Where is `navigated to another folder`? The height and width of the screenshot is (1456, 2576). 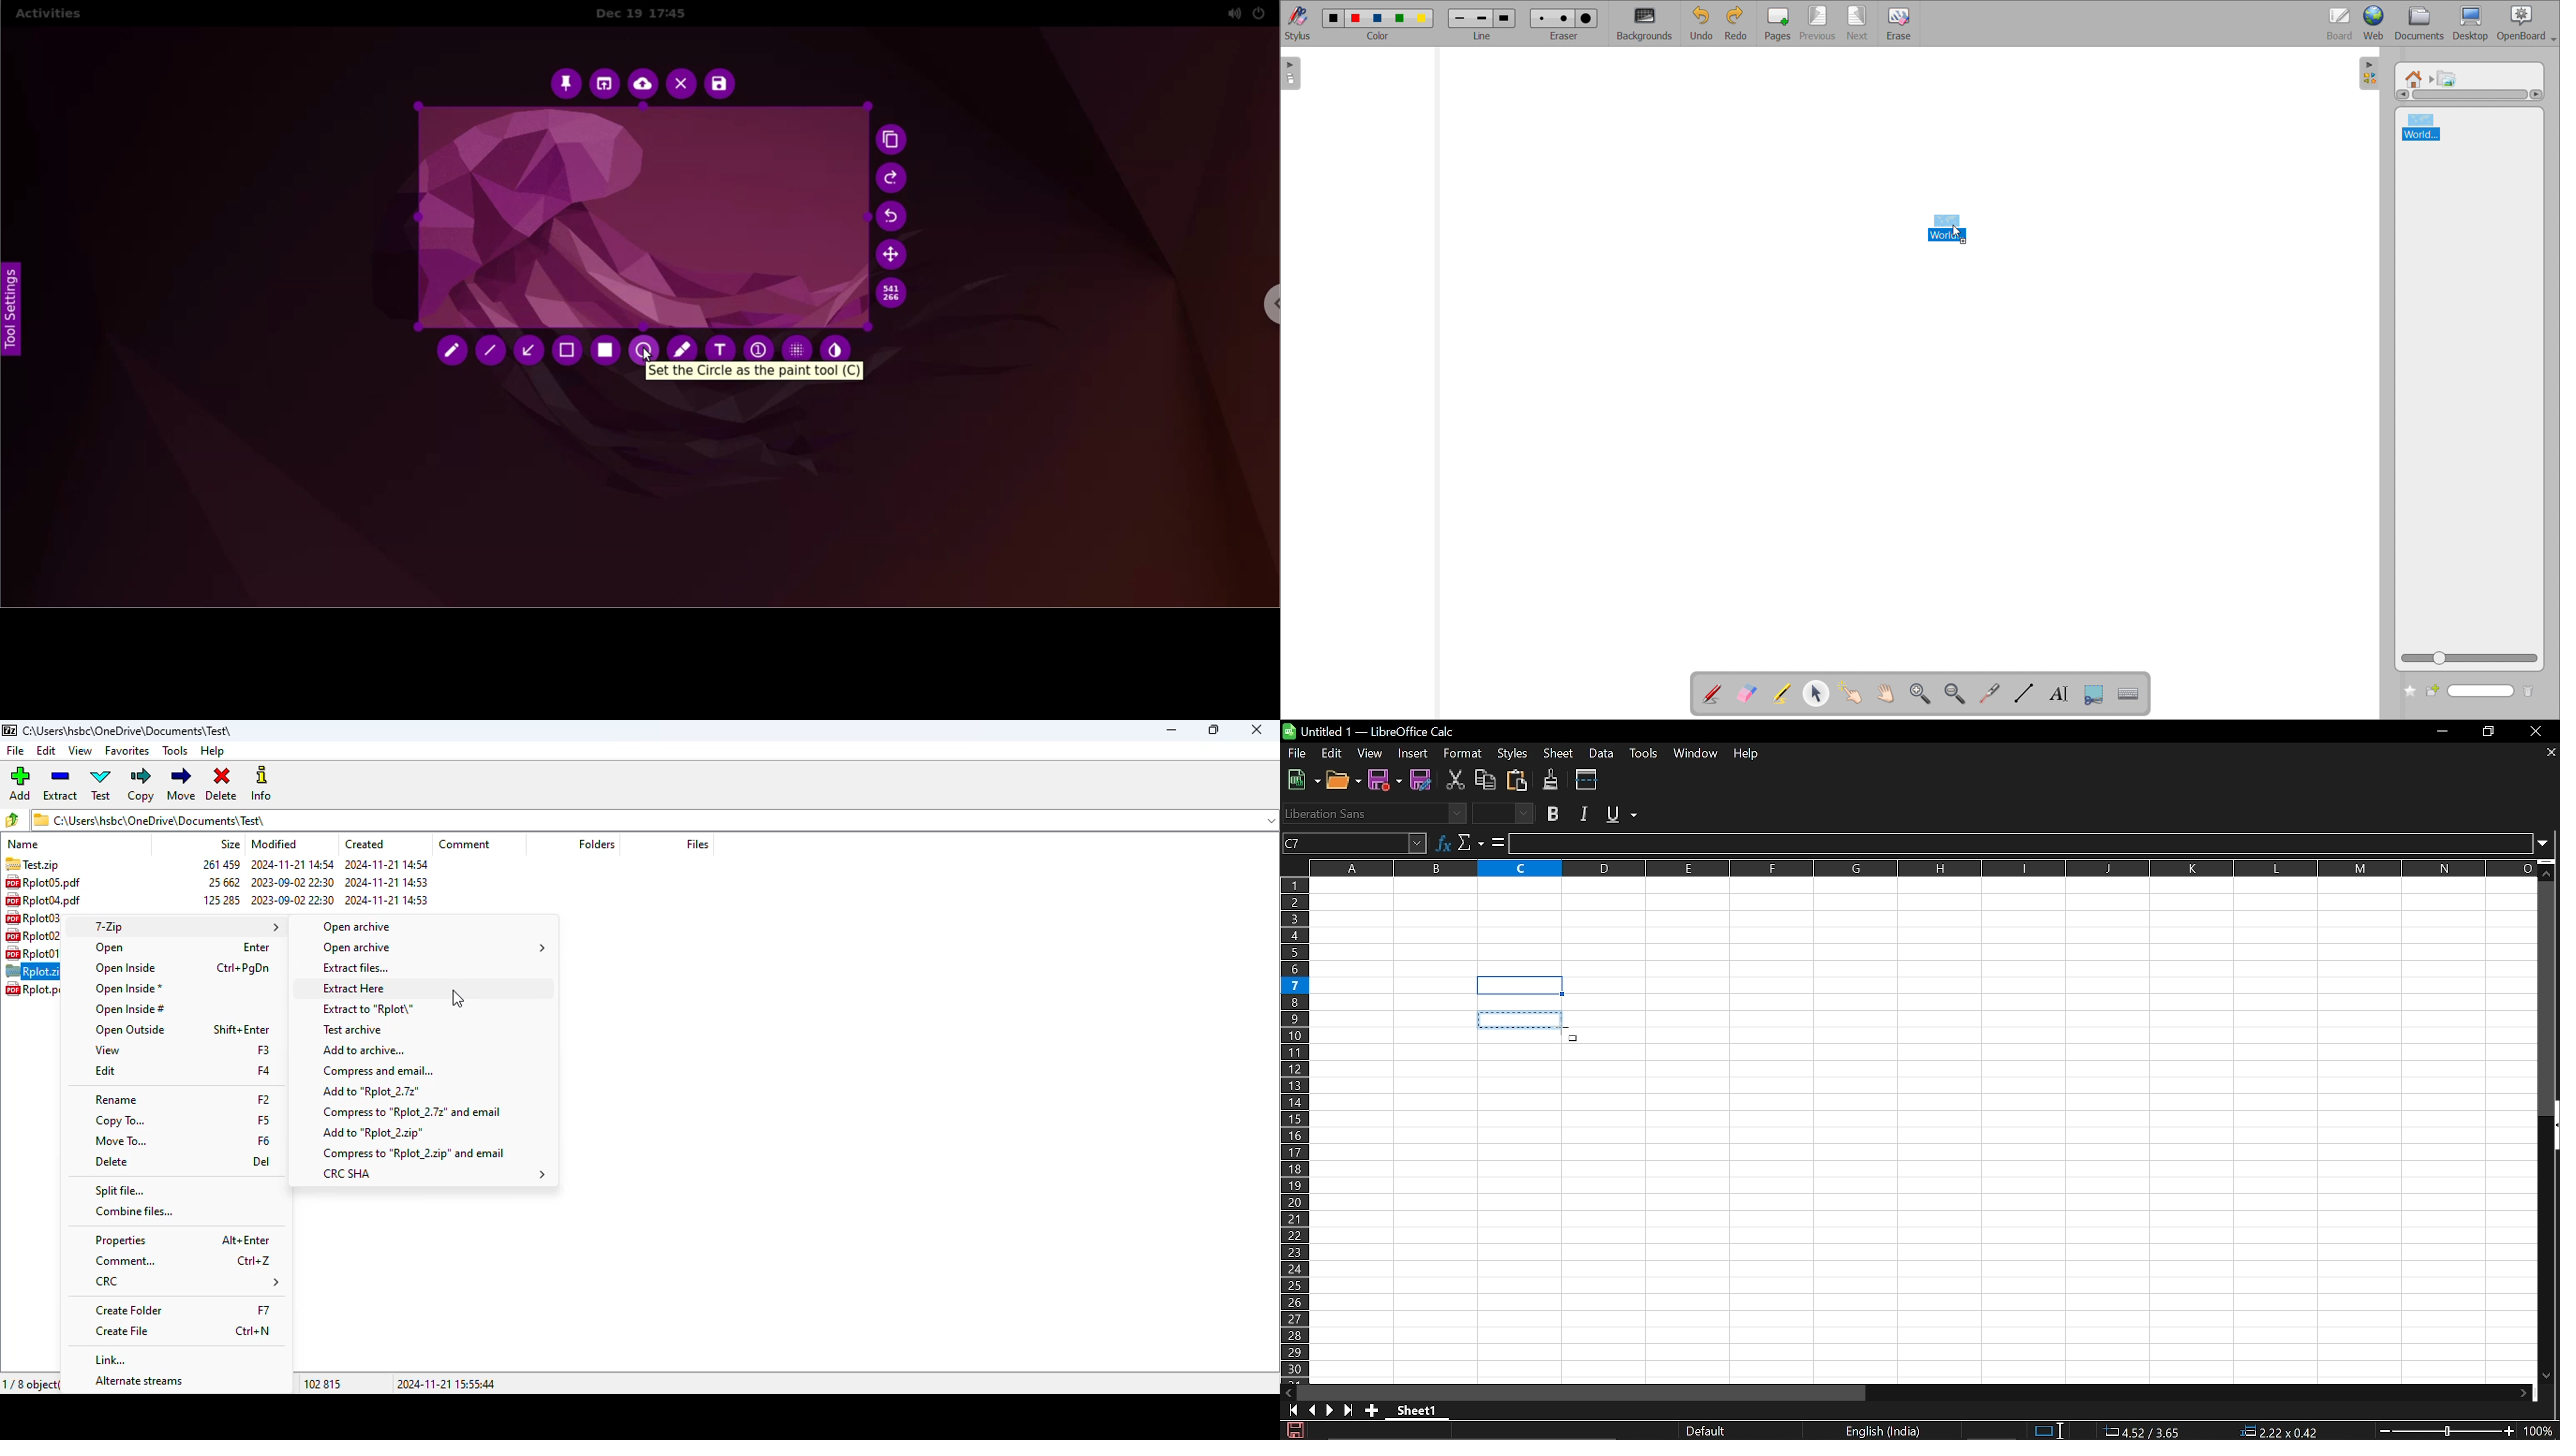
navigated to another folder is located at coordinates (2432, 78).